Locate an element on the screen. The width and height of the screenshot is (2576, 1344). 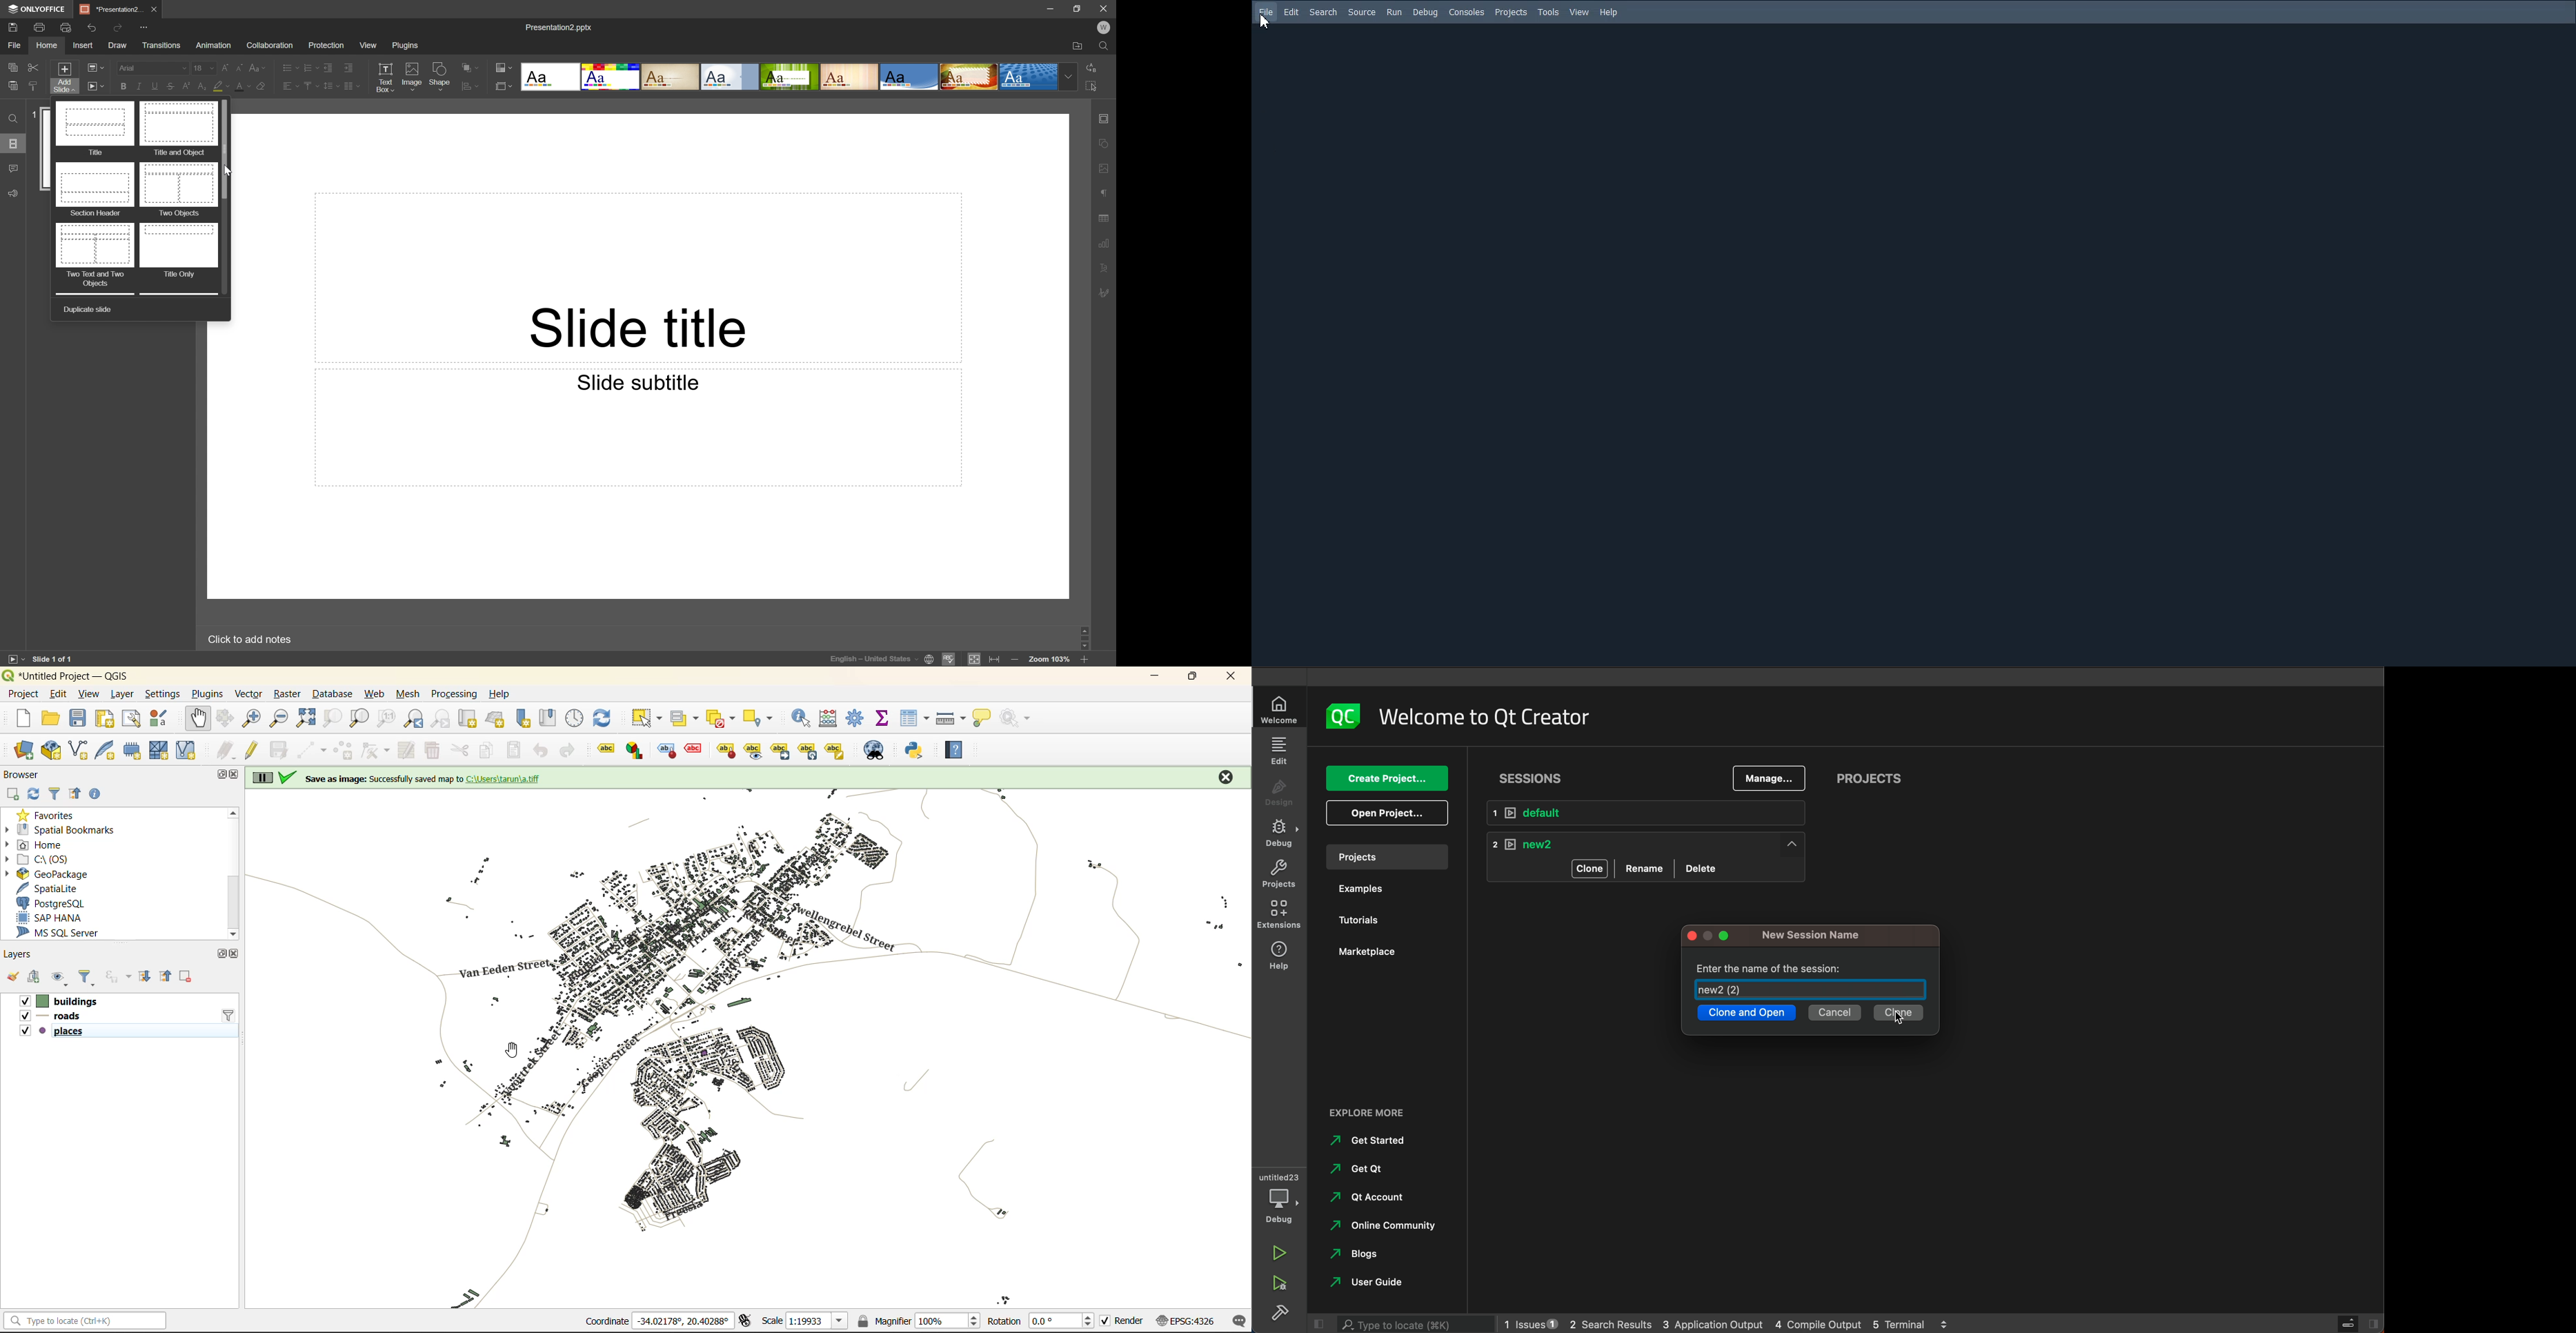
rename is located at coordinates (1645, 868).